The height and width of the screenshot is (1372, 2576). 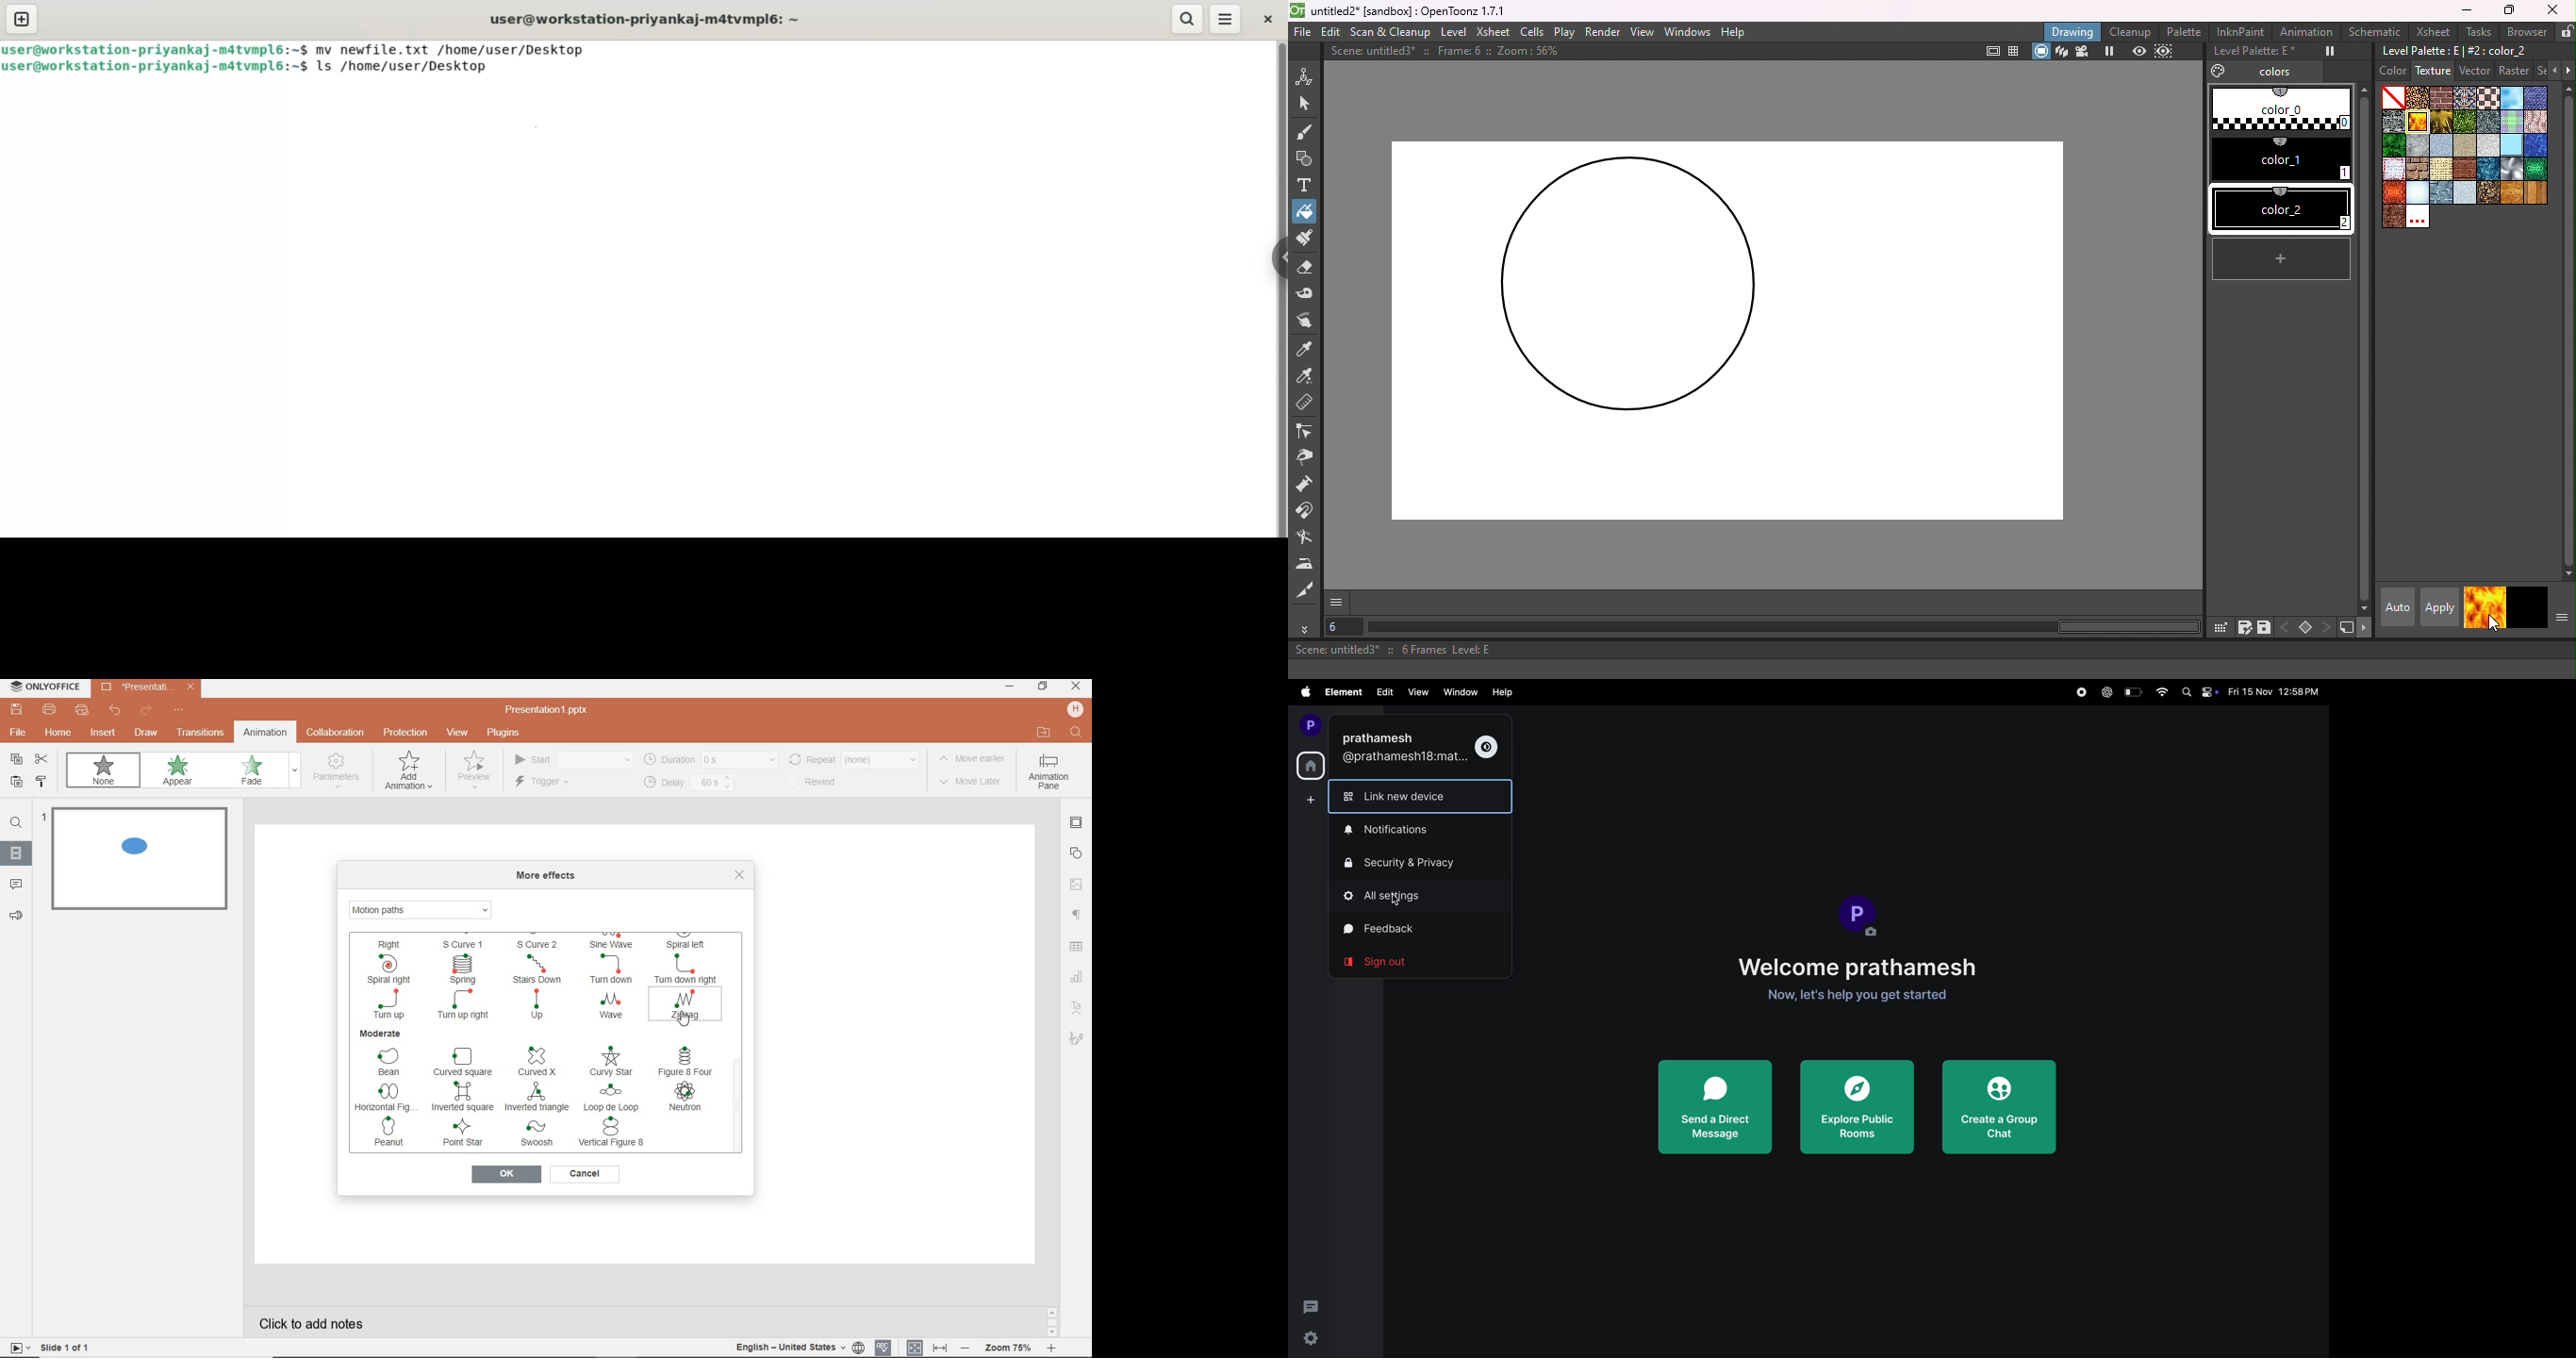 I want to click on Help, so click(x=1733, y=32).